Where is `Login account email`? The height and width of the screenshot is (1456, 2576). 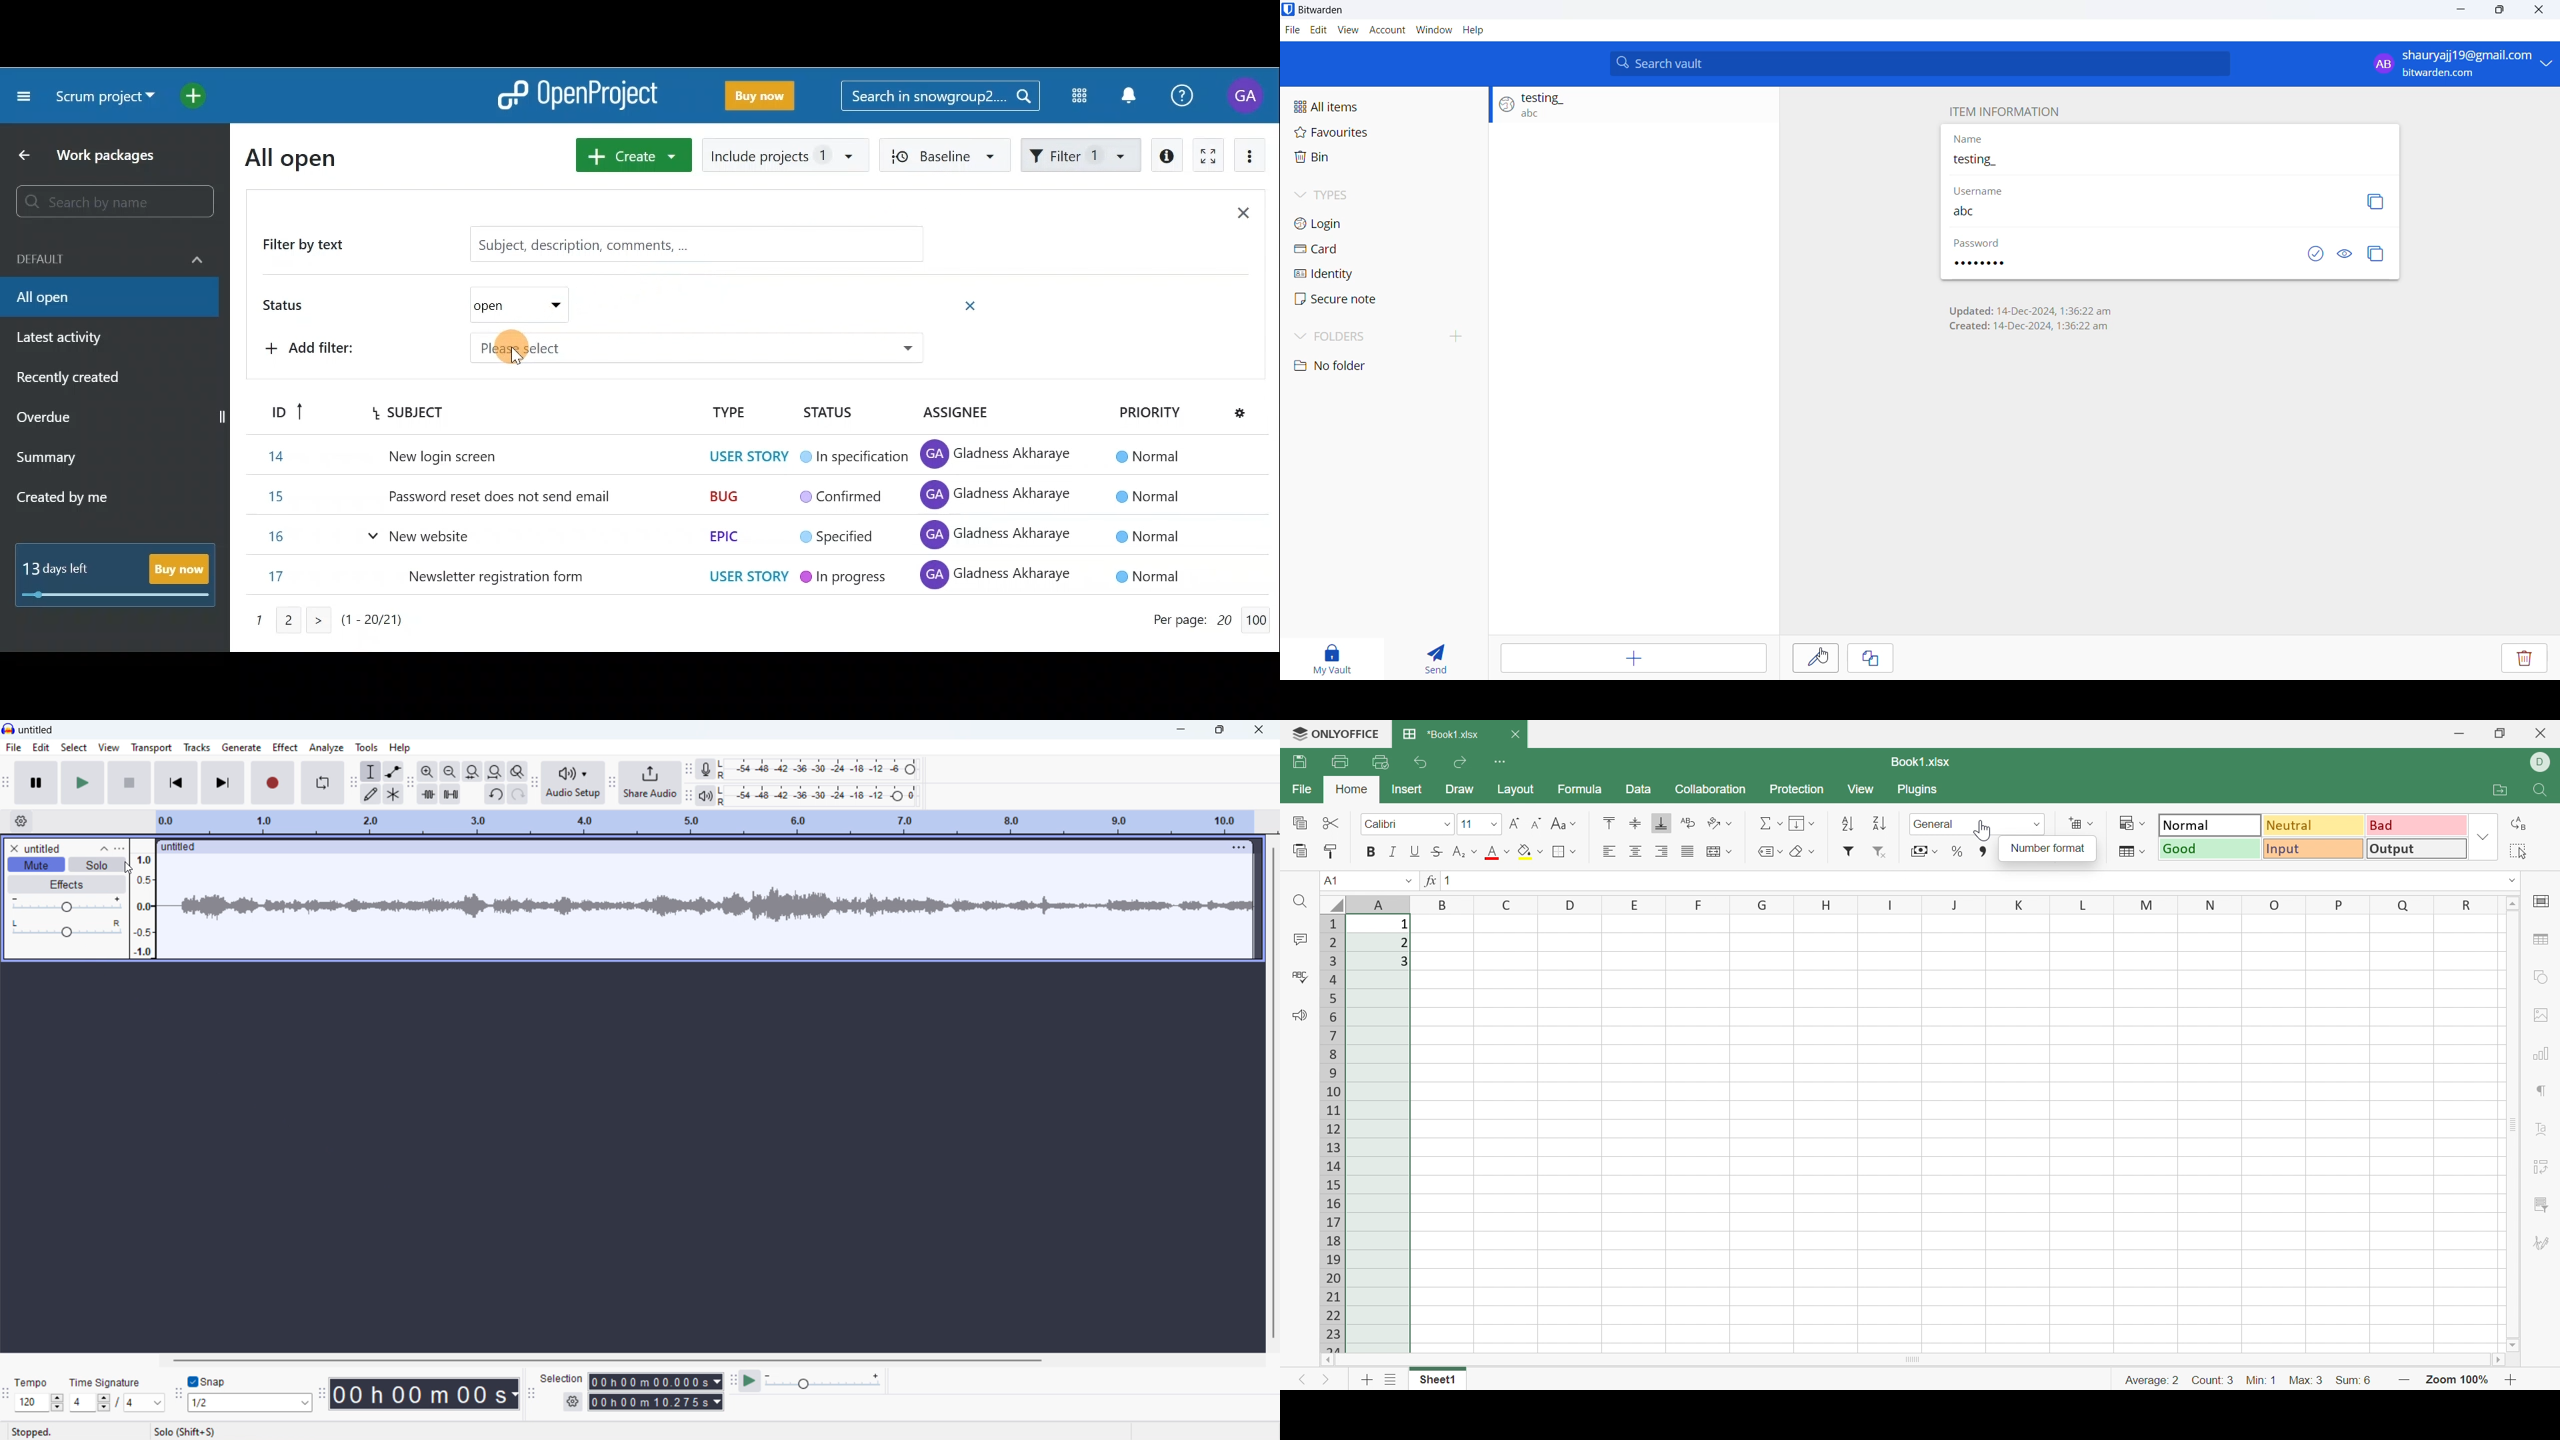 Login account email is located at coordinates (2459, 63).